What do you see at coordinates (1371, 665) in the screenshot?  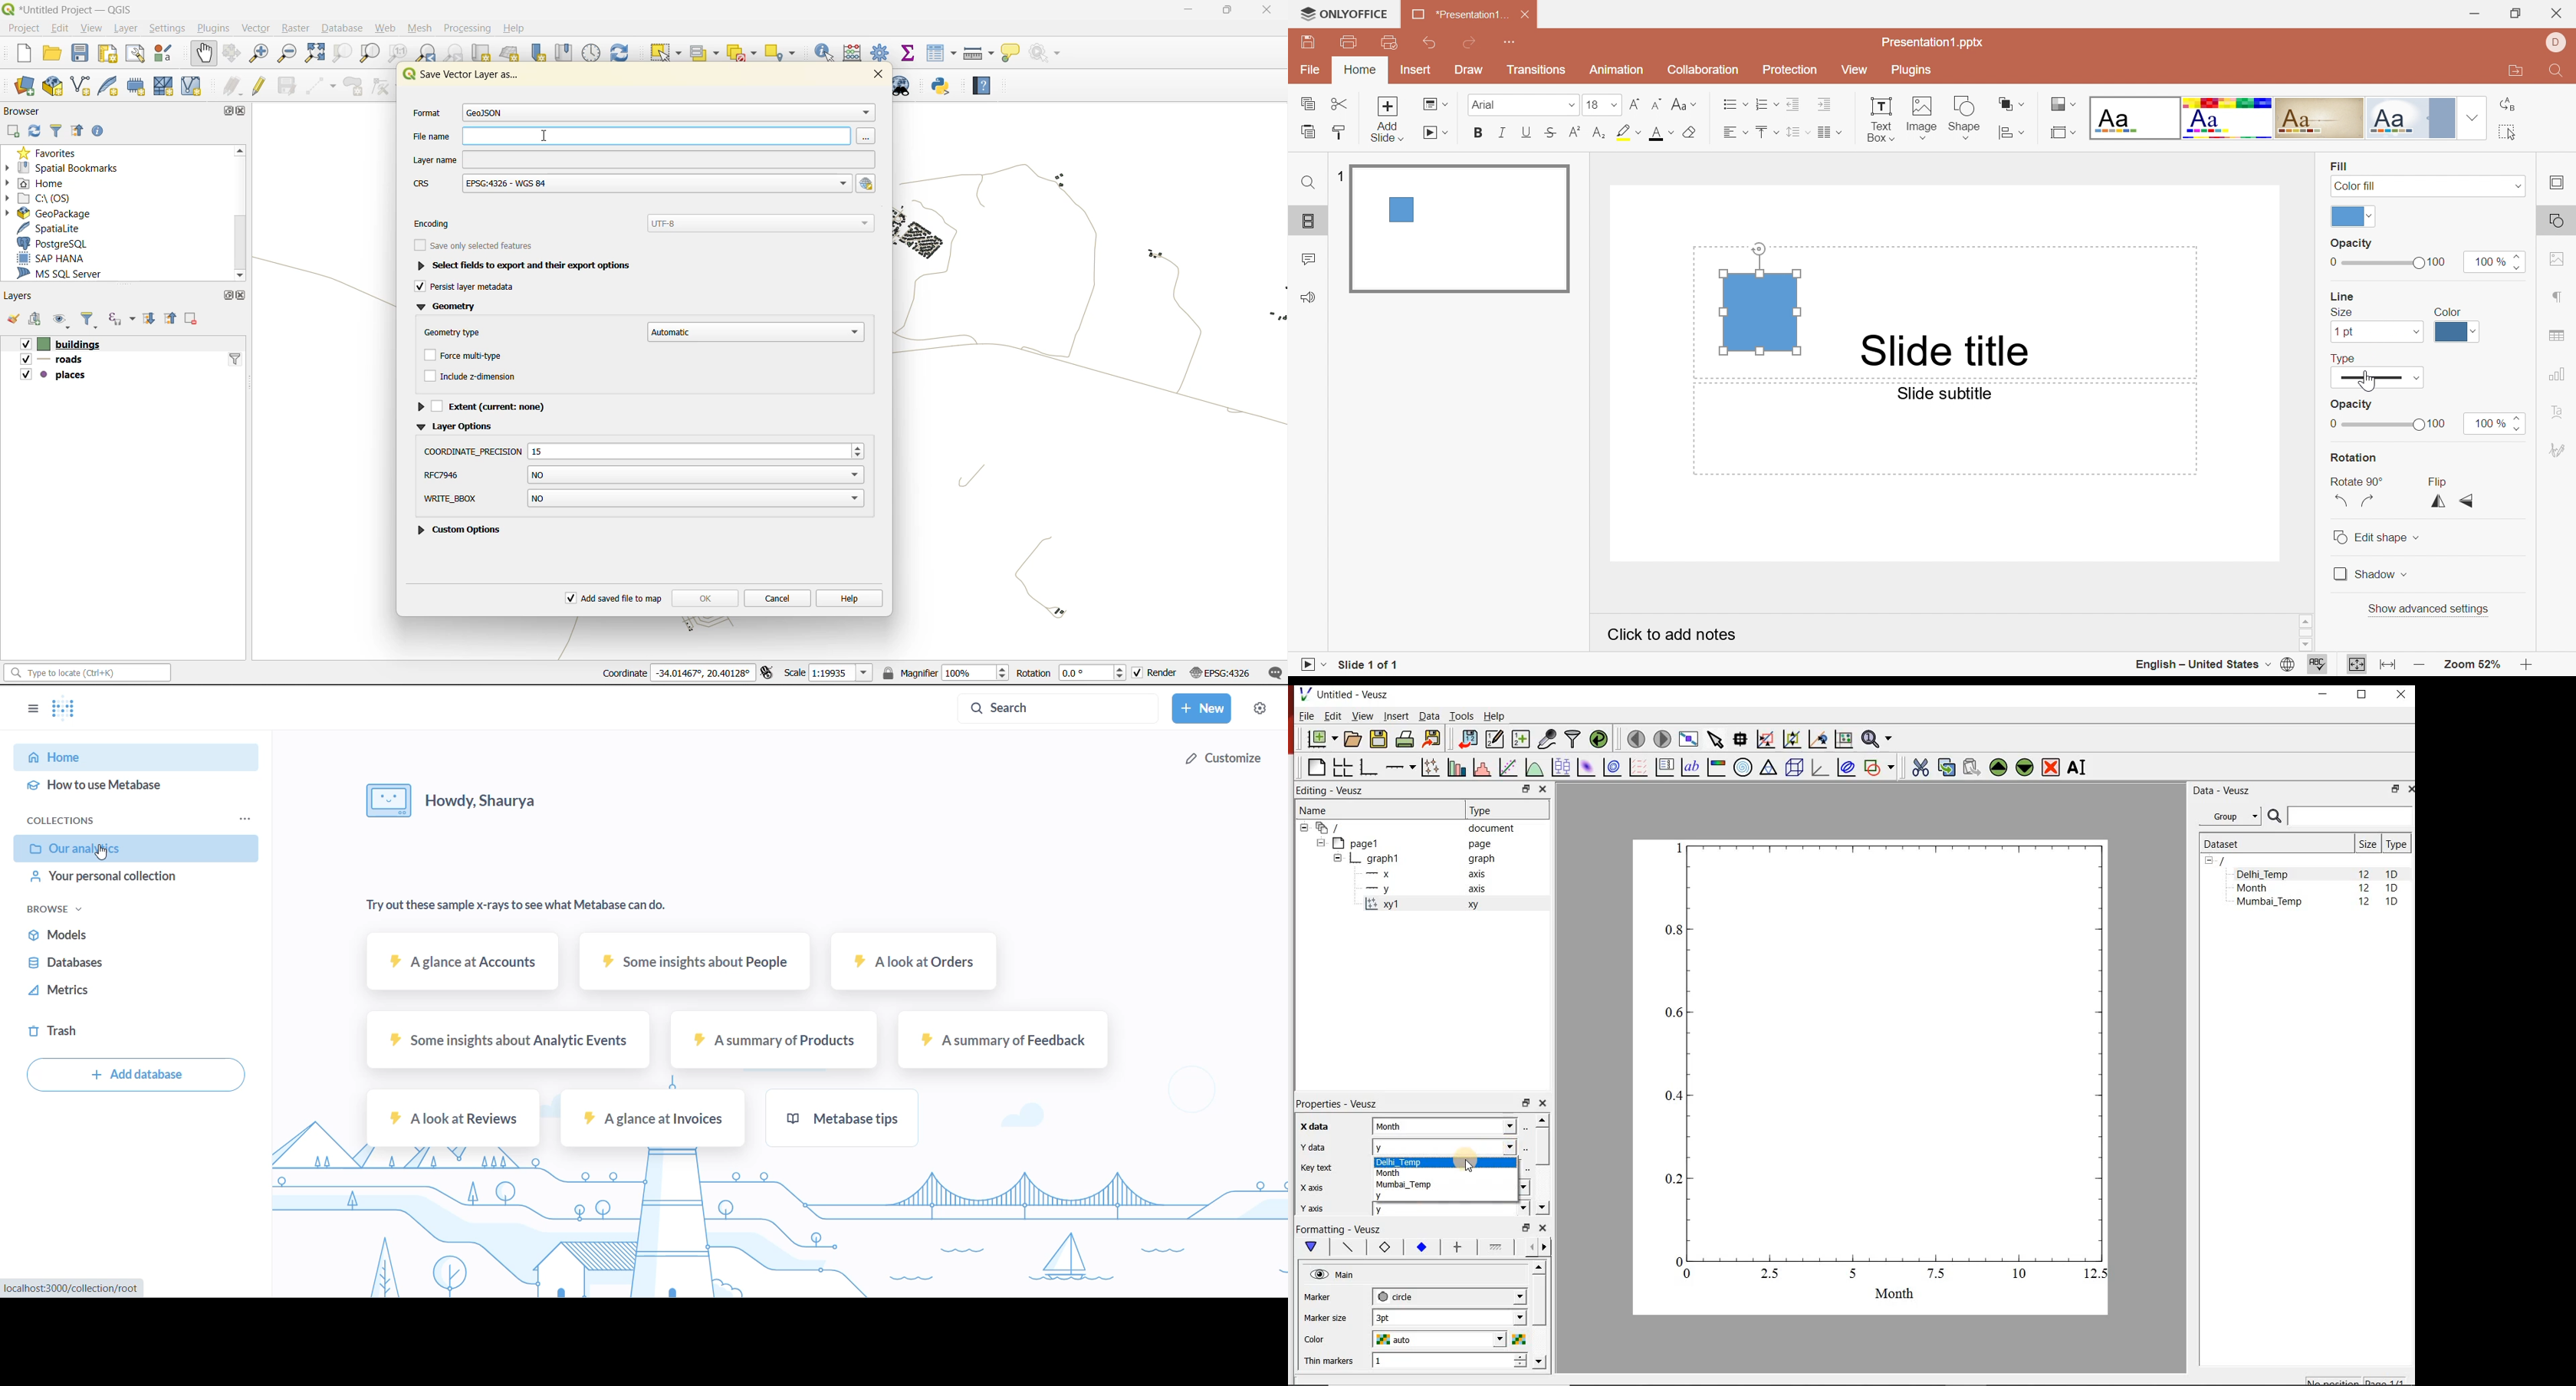 I see `Slide 1 of 1` at bounding box center [1371, 665].